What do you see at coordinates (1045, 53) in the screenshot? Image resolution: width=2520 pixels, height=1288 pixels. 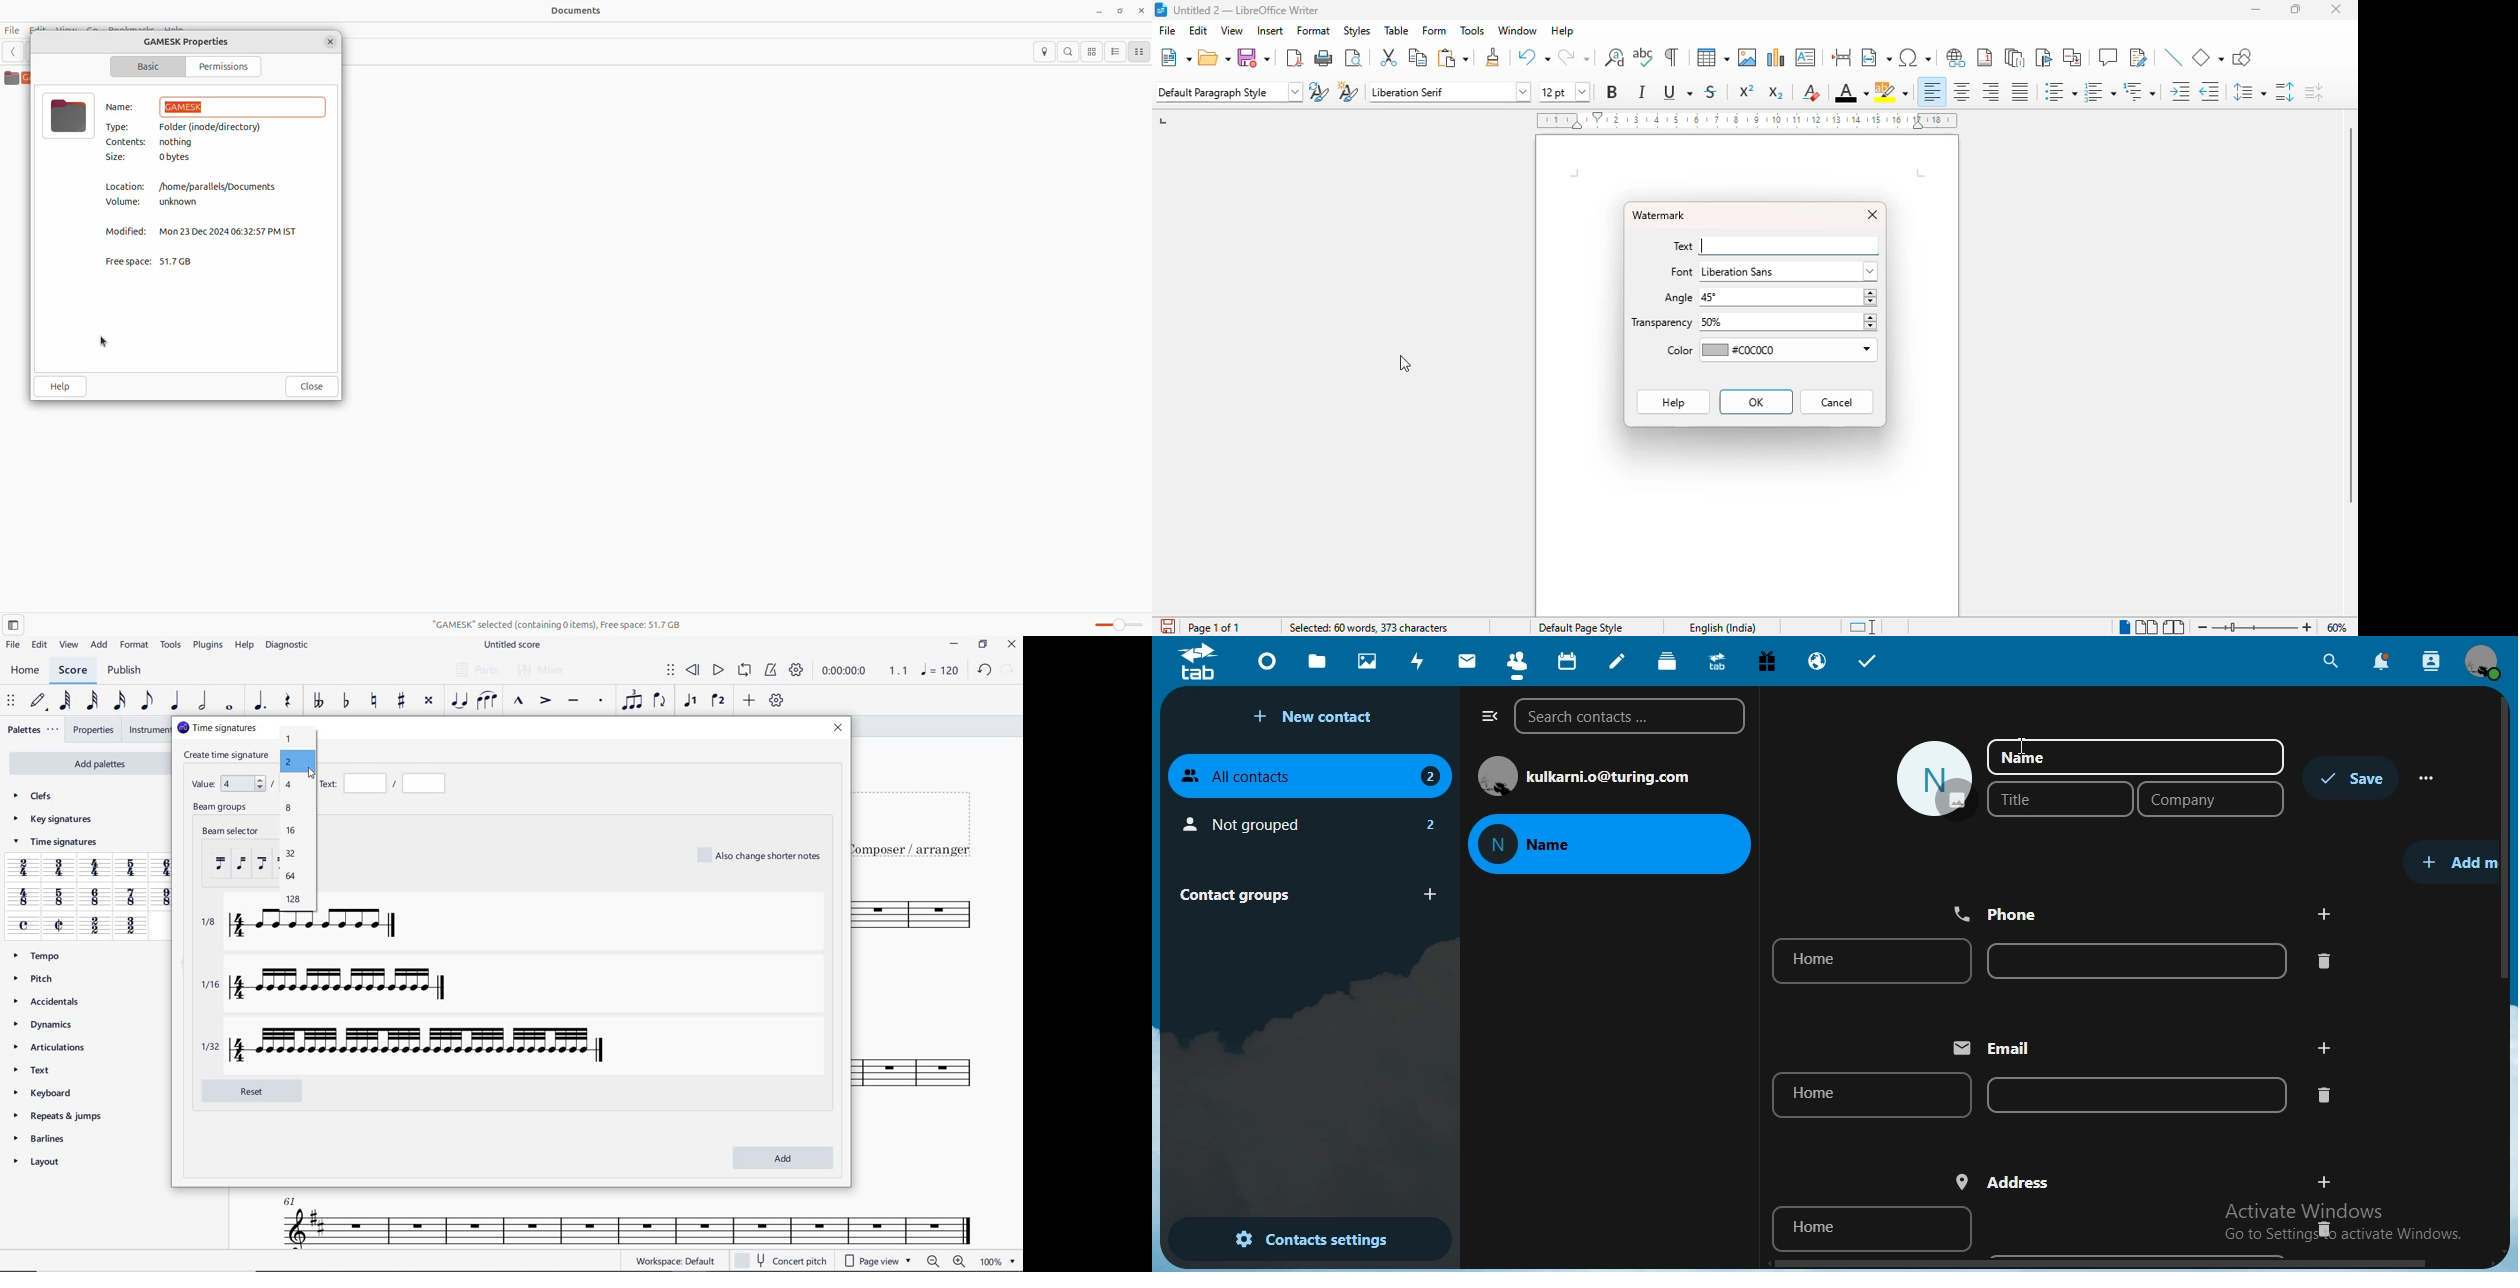 I see `location` at bounding box center [1045, 53].